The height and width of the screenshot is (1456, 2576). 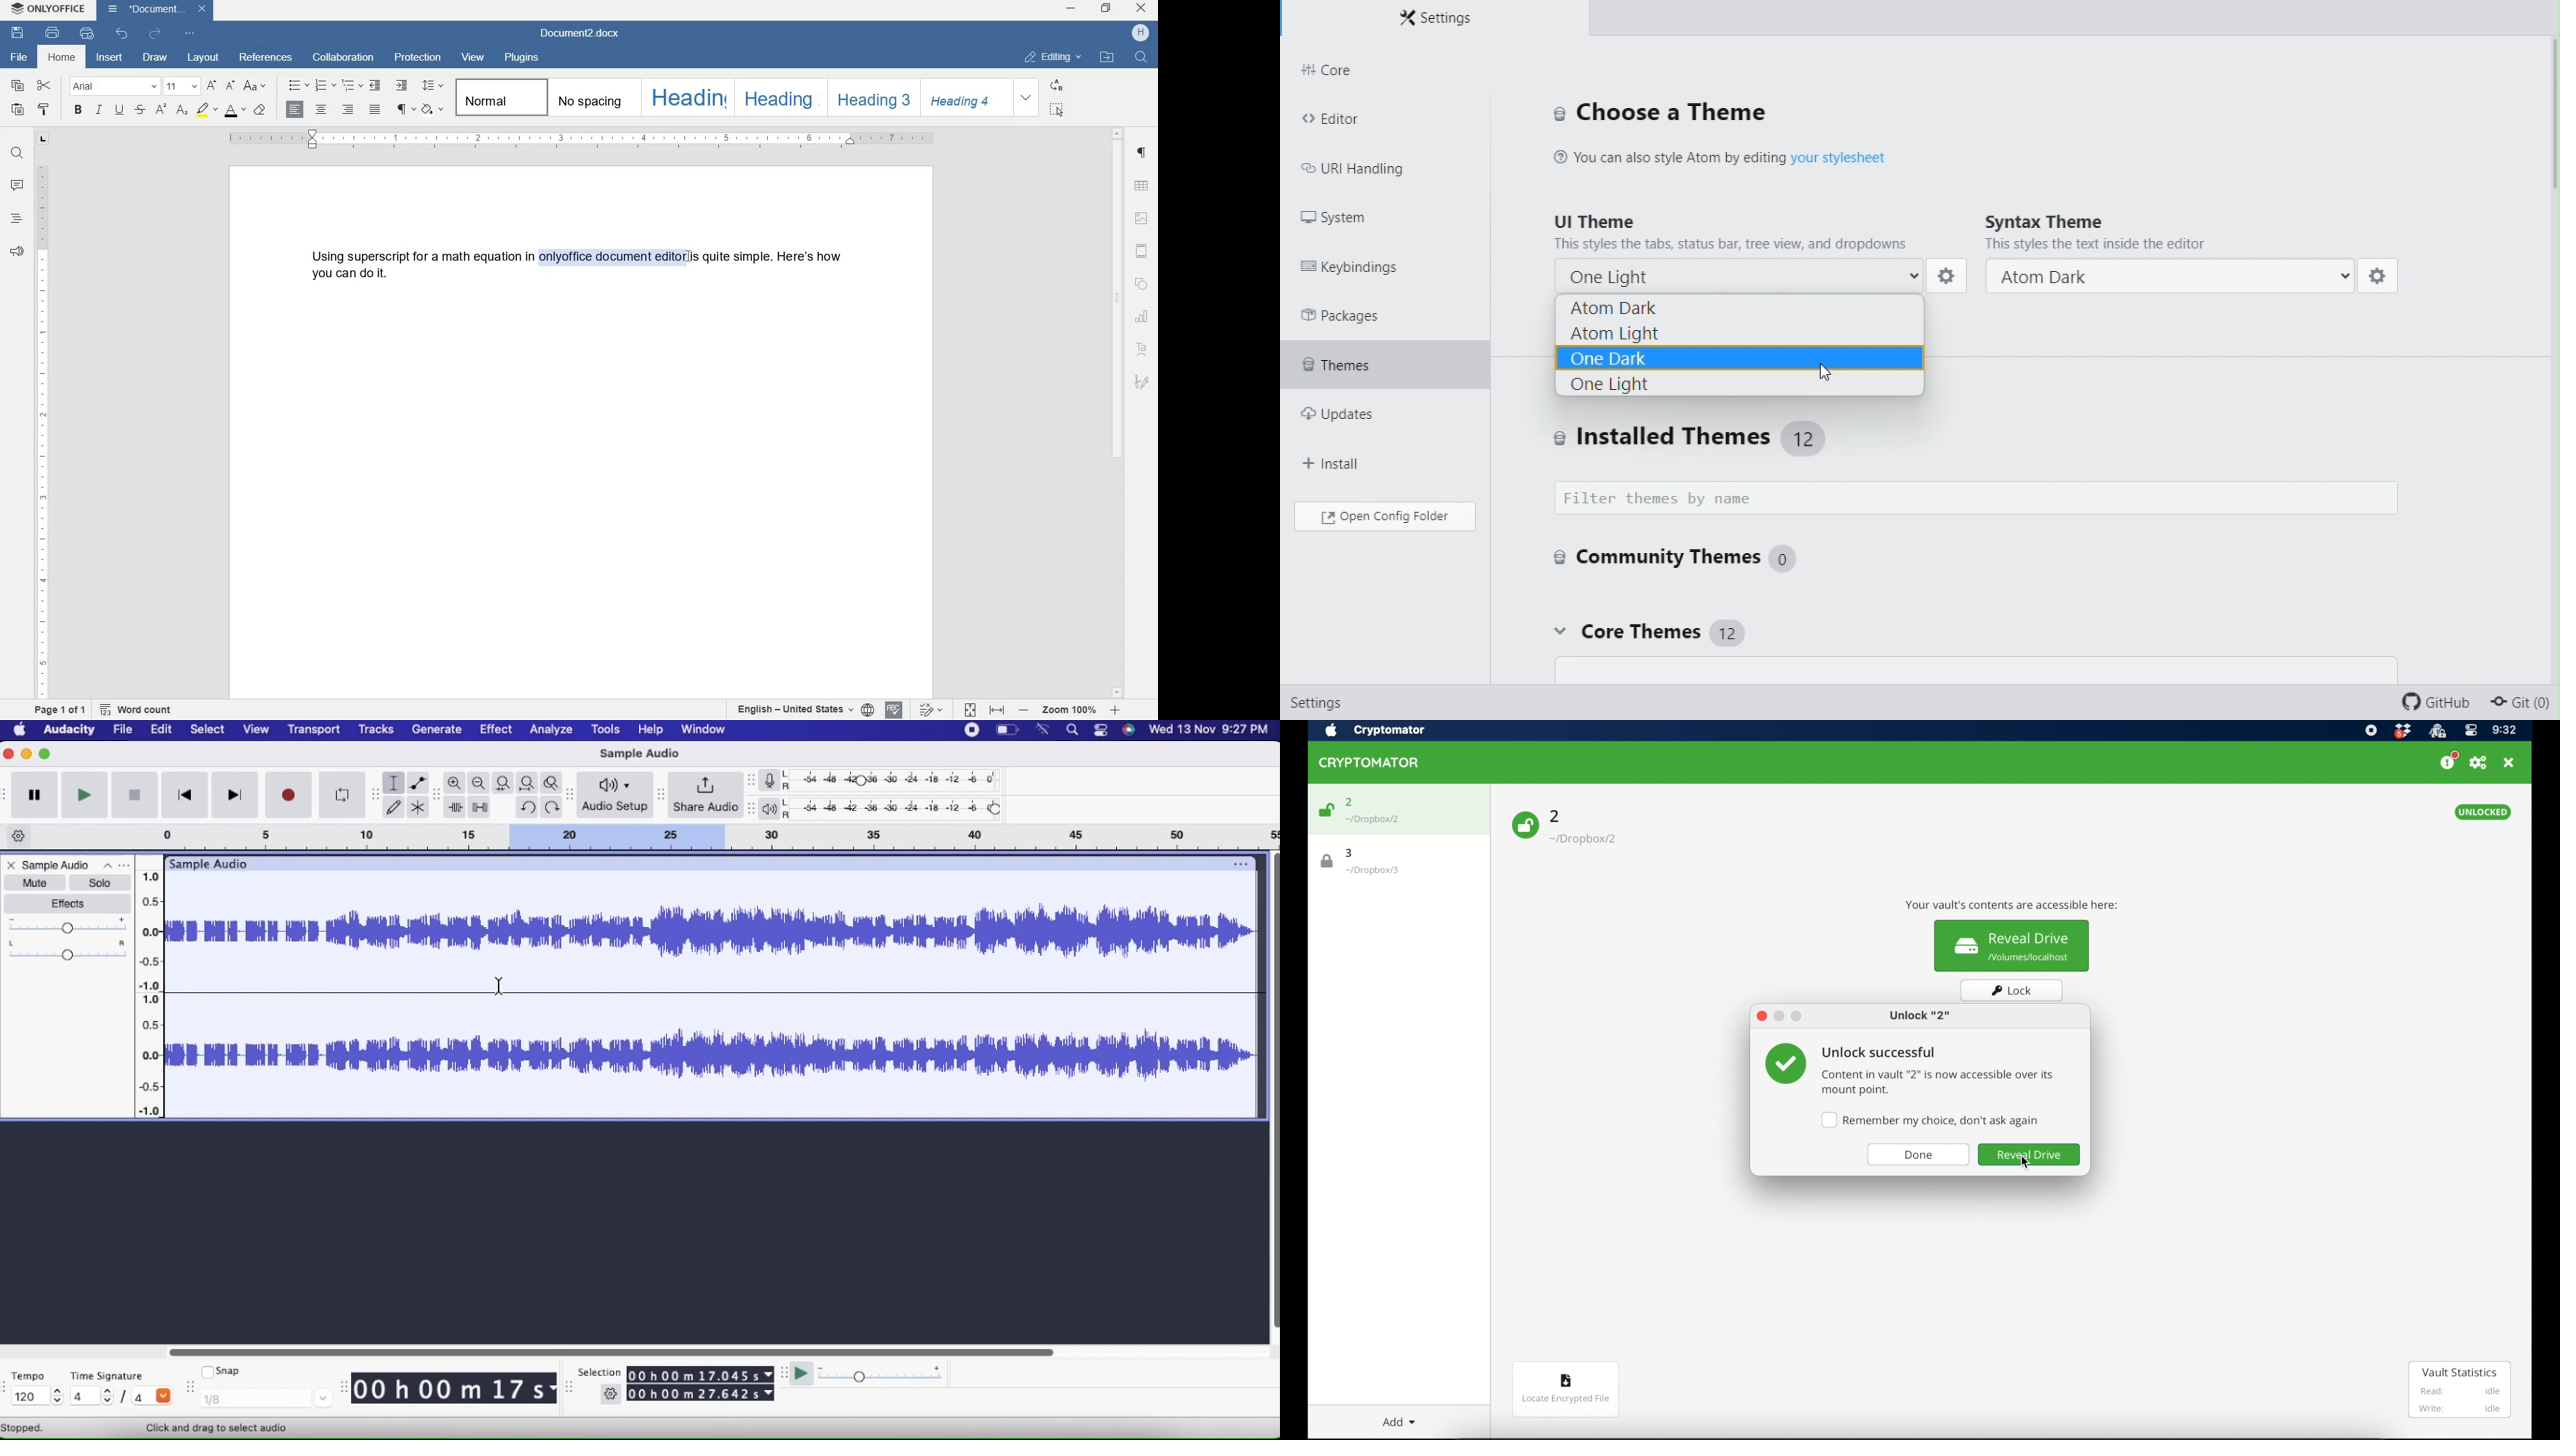 What do you see at coordinates (100, 883) in the screenshot?
I see `Solo` at bounding box center [100, 883].